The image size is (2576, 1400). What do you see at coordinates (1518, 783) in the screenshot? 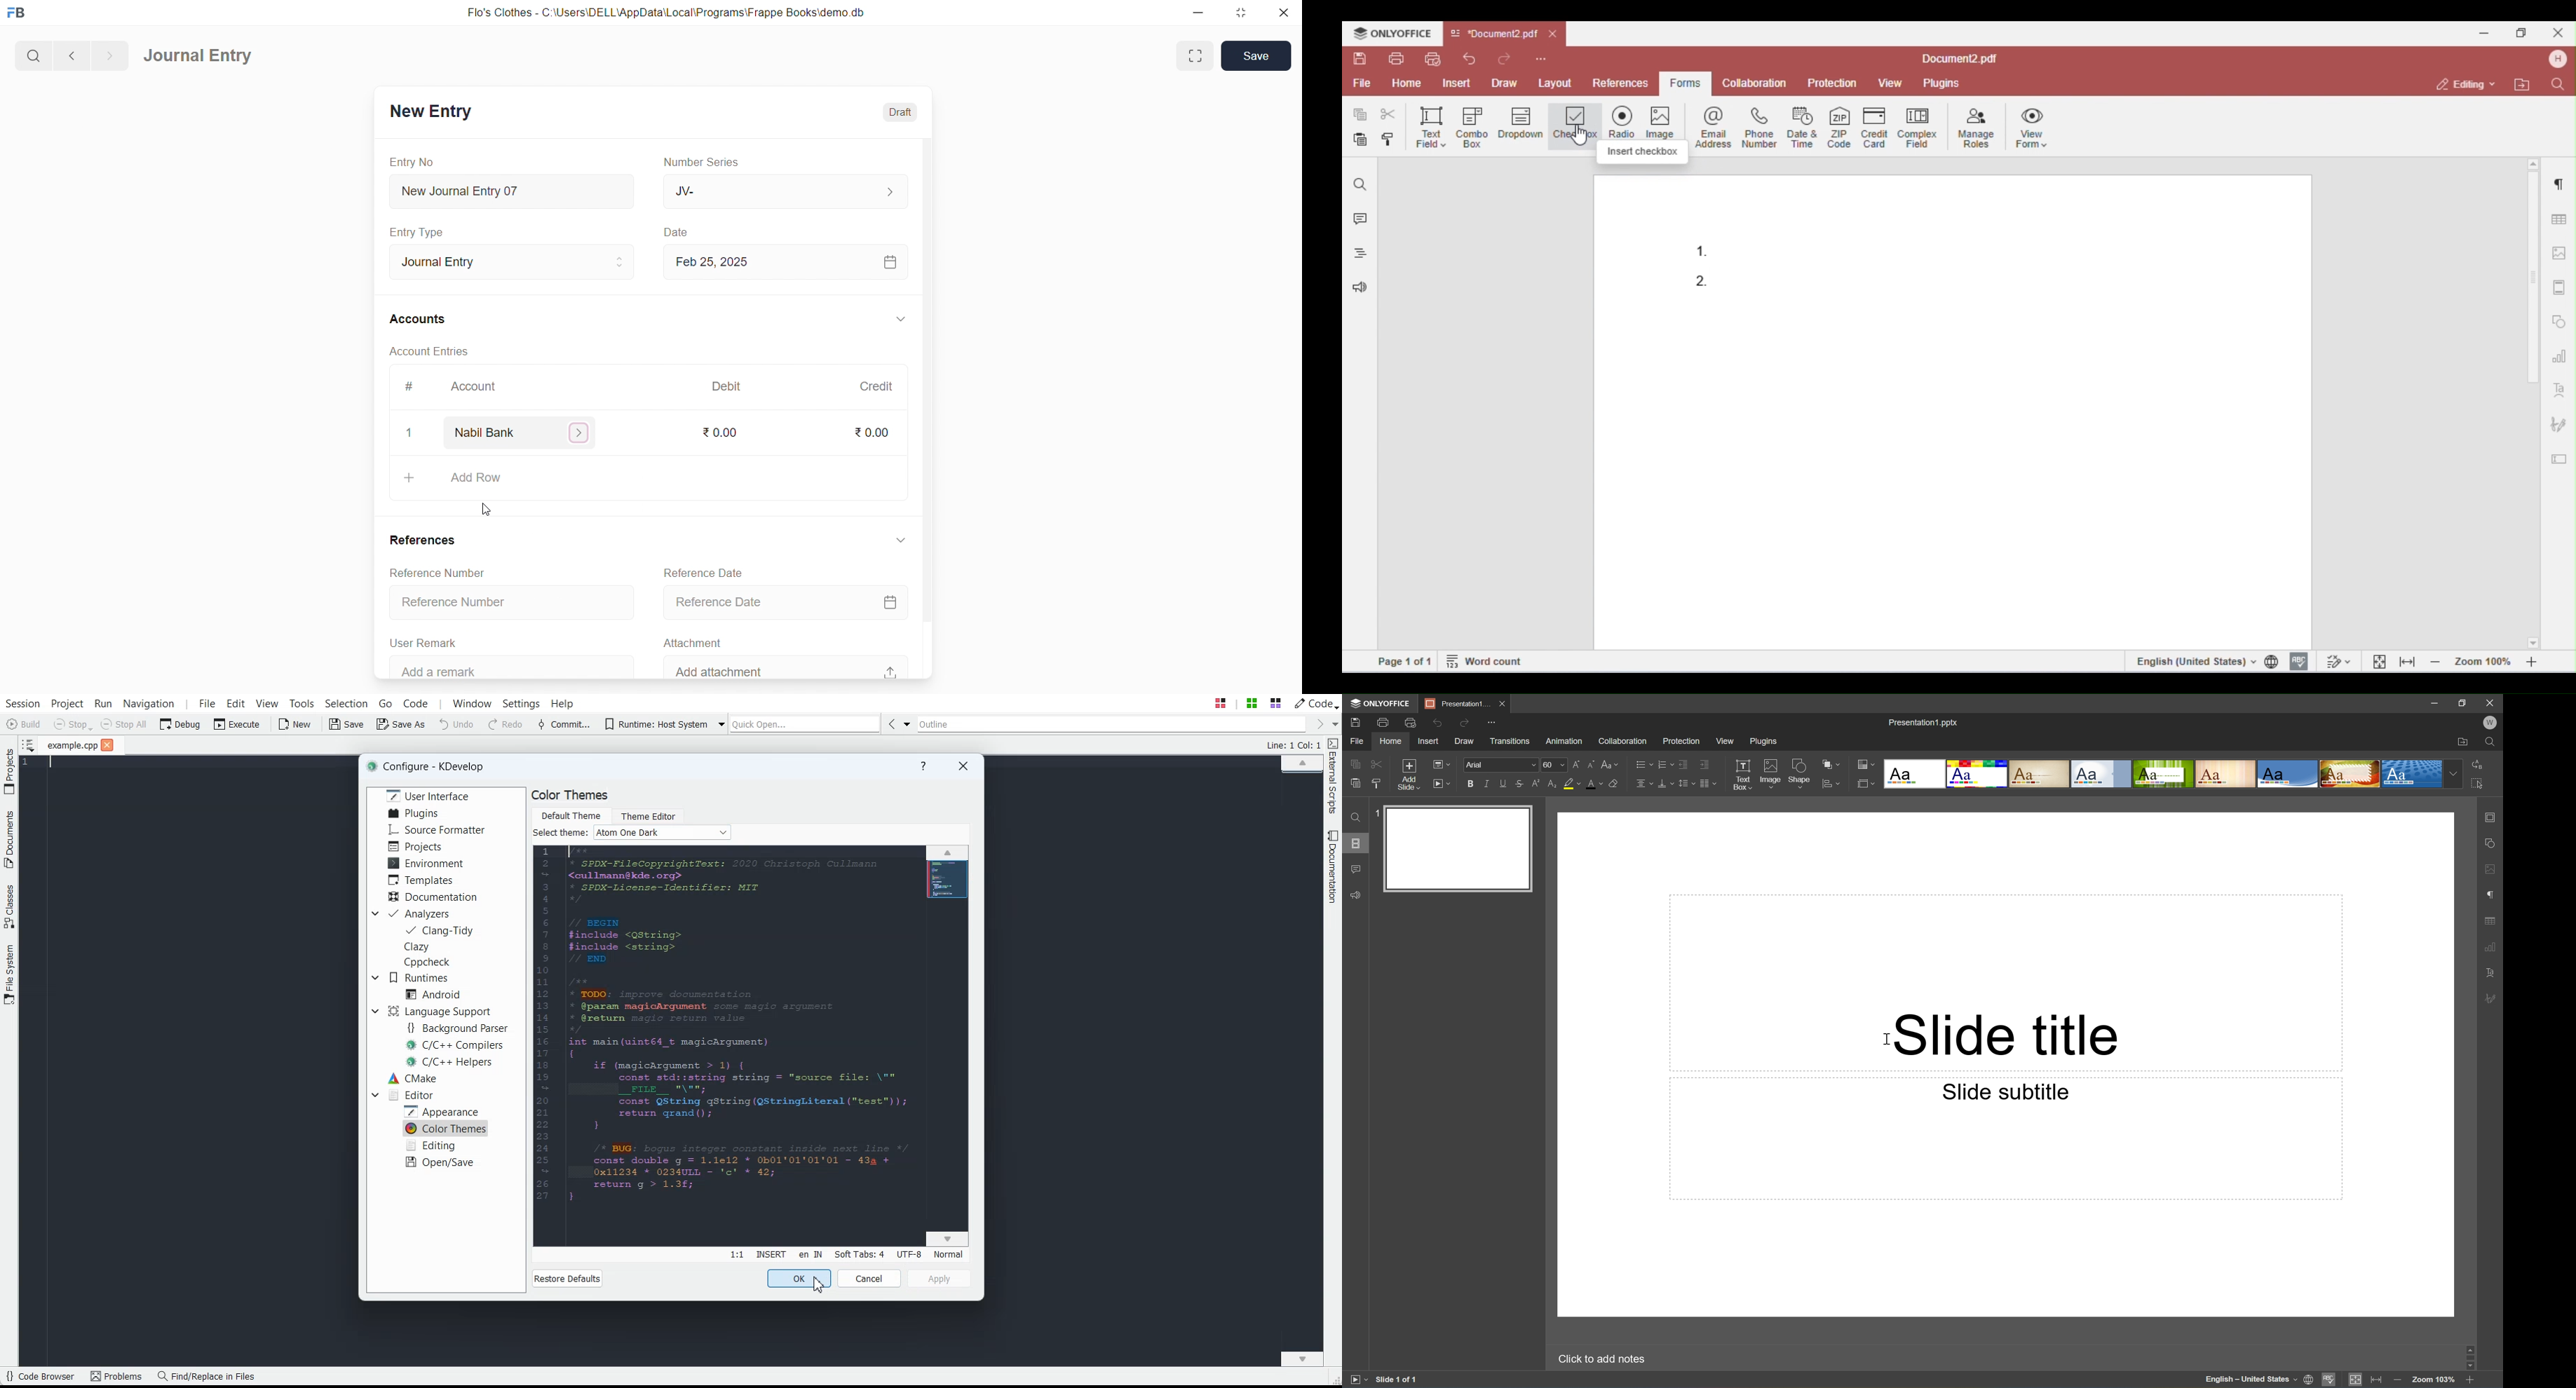
I see `Strikethrough` at bounding box center [1518, 783].